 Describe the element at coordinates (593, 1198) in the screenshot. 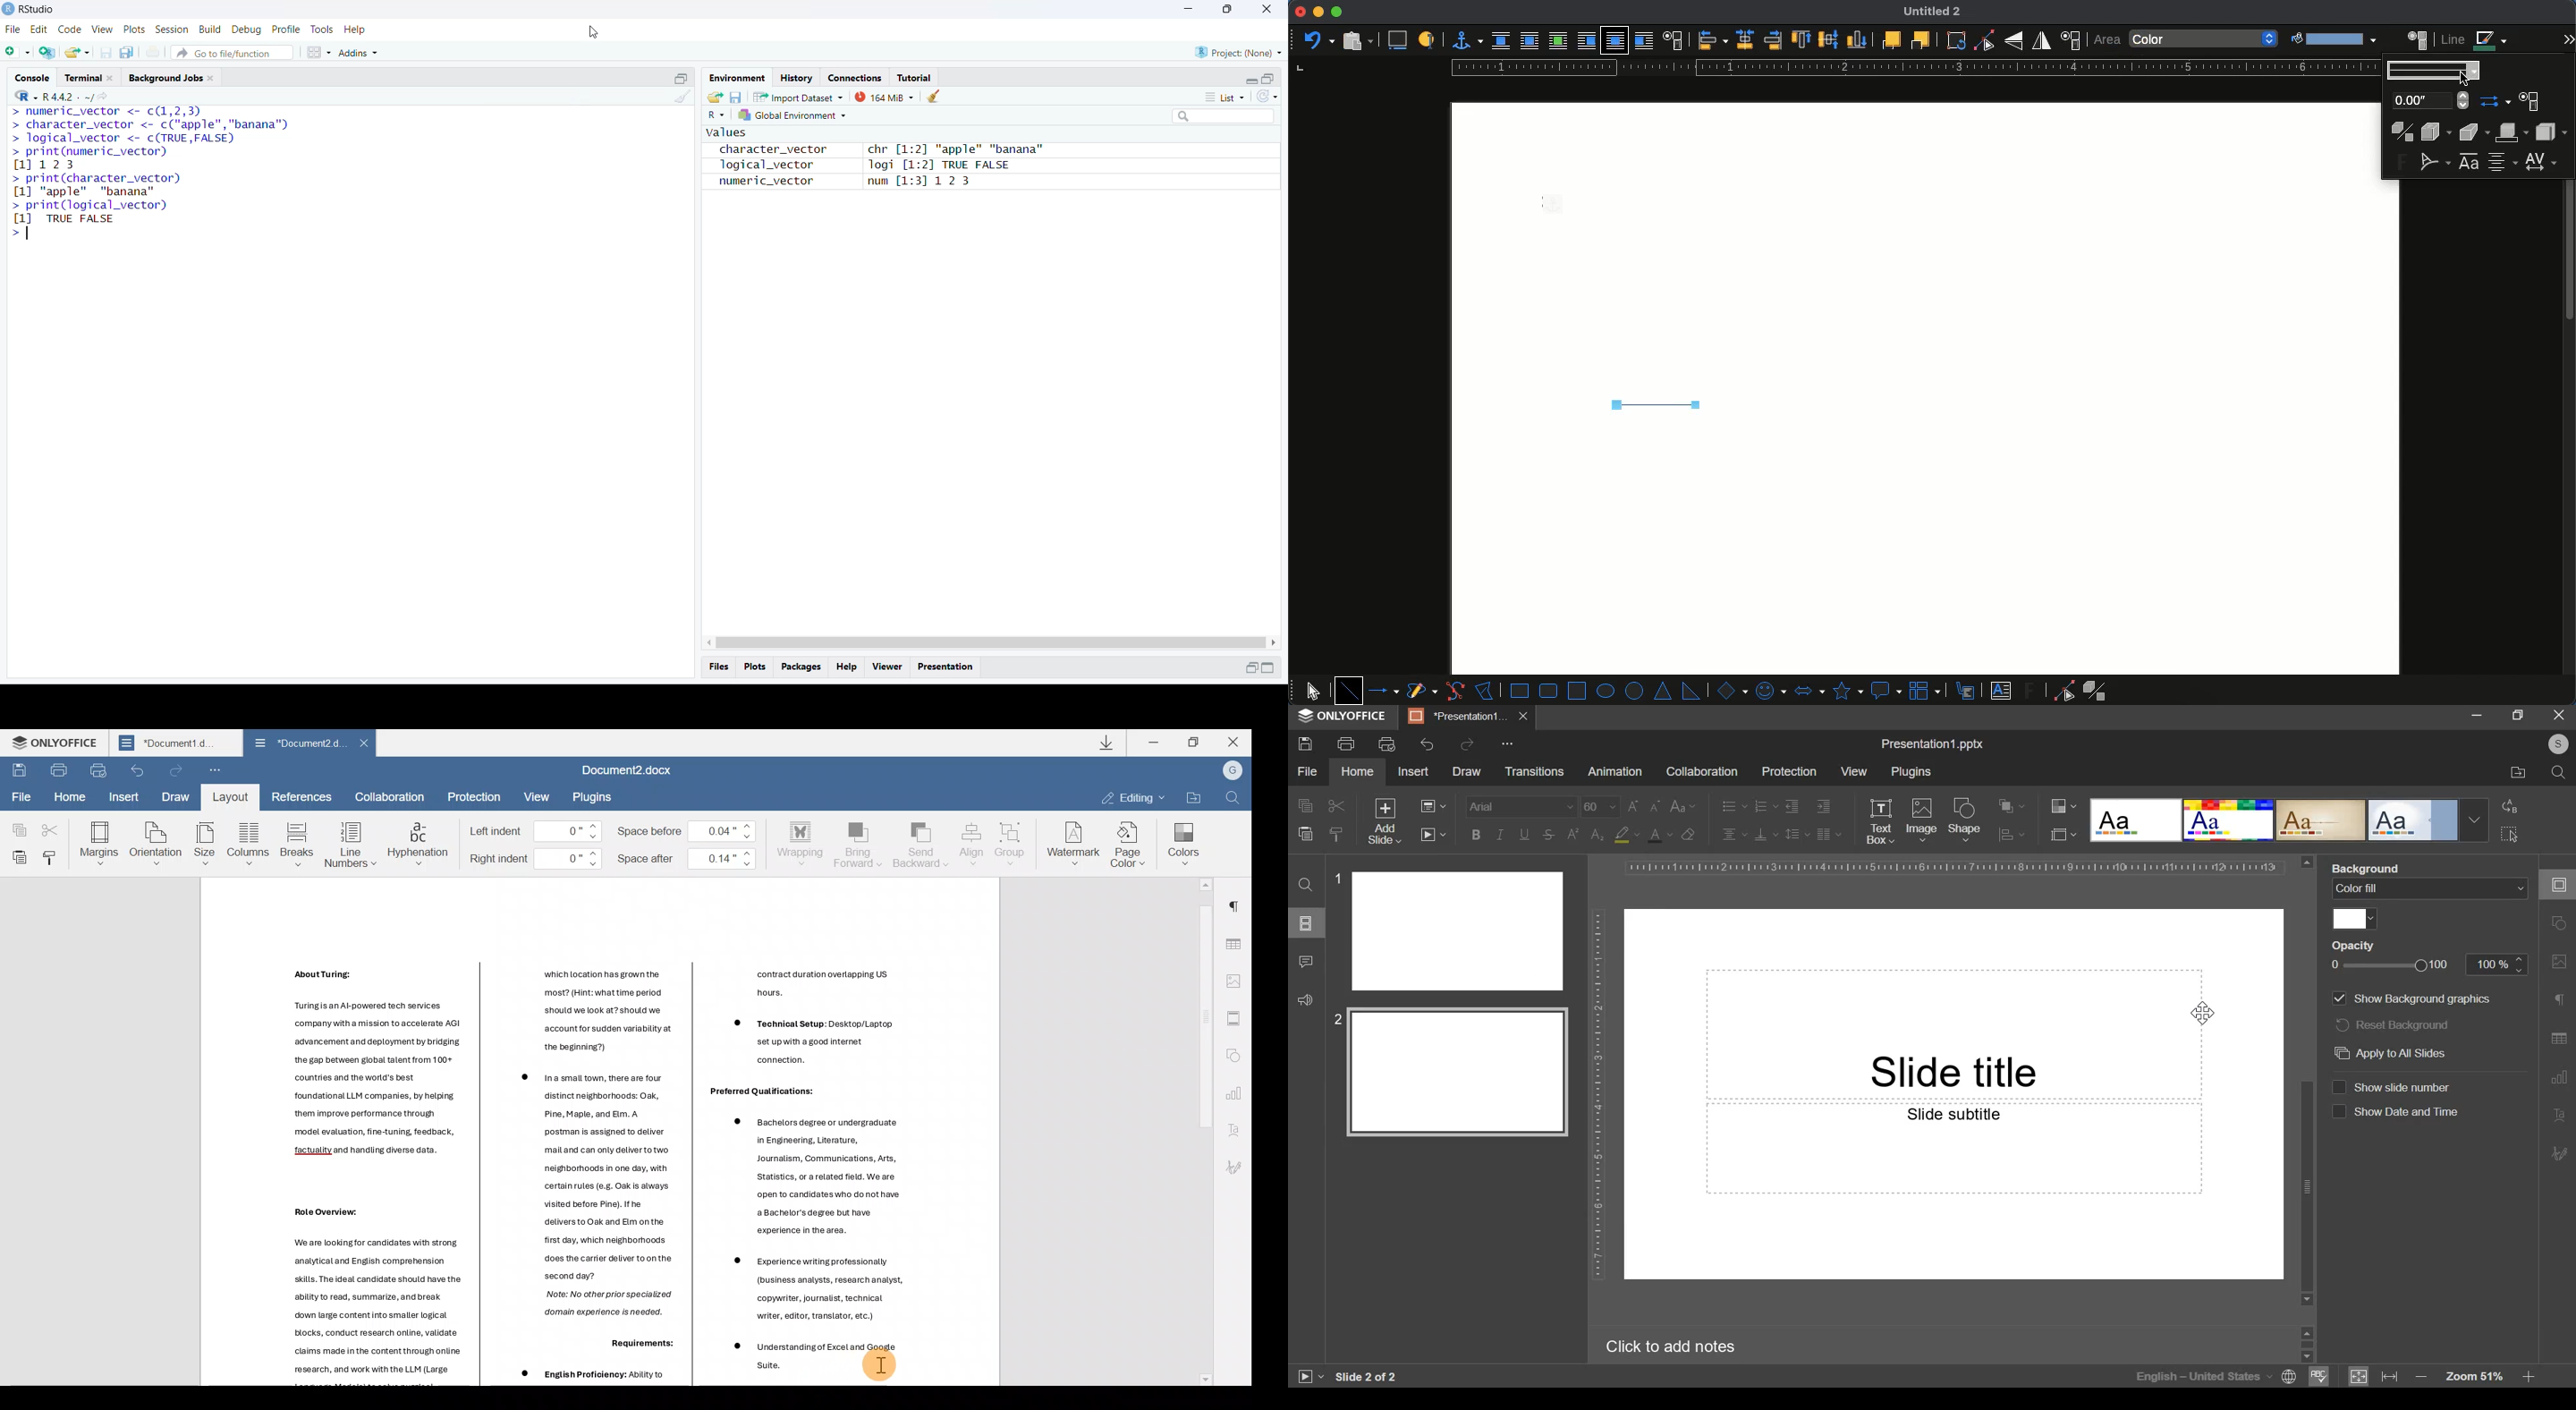

I see `` at that location.